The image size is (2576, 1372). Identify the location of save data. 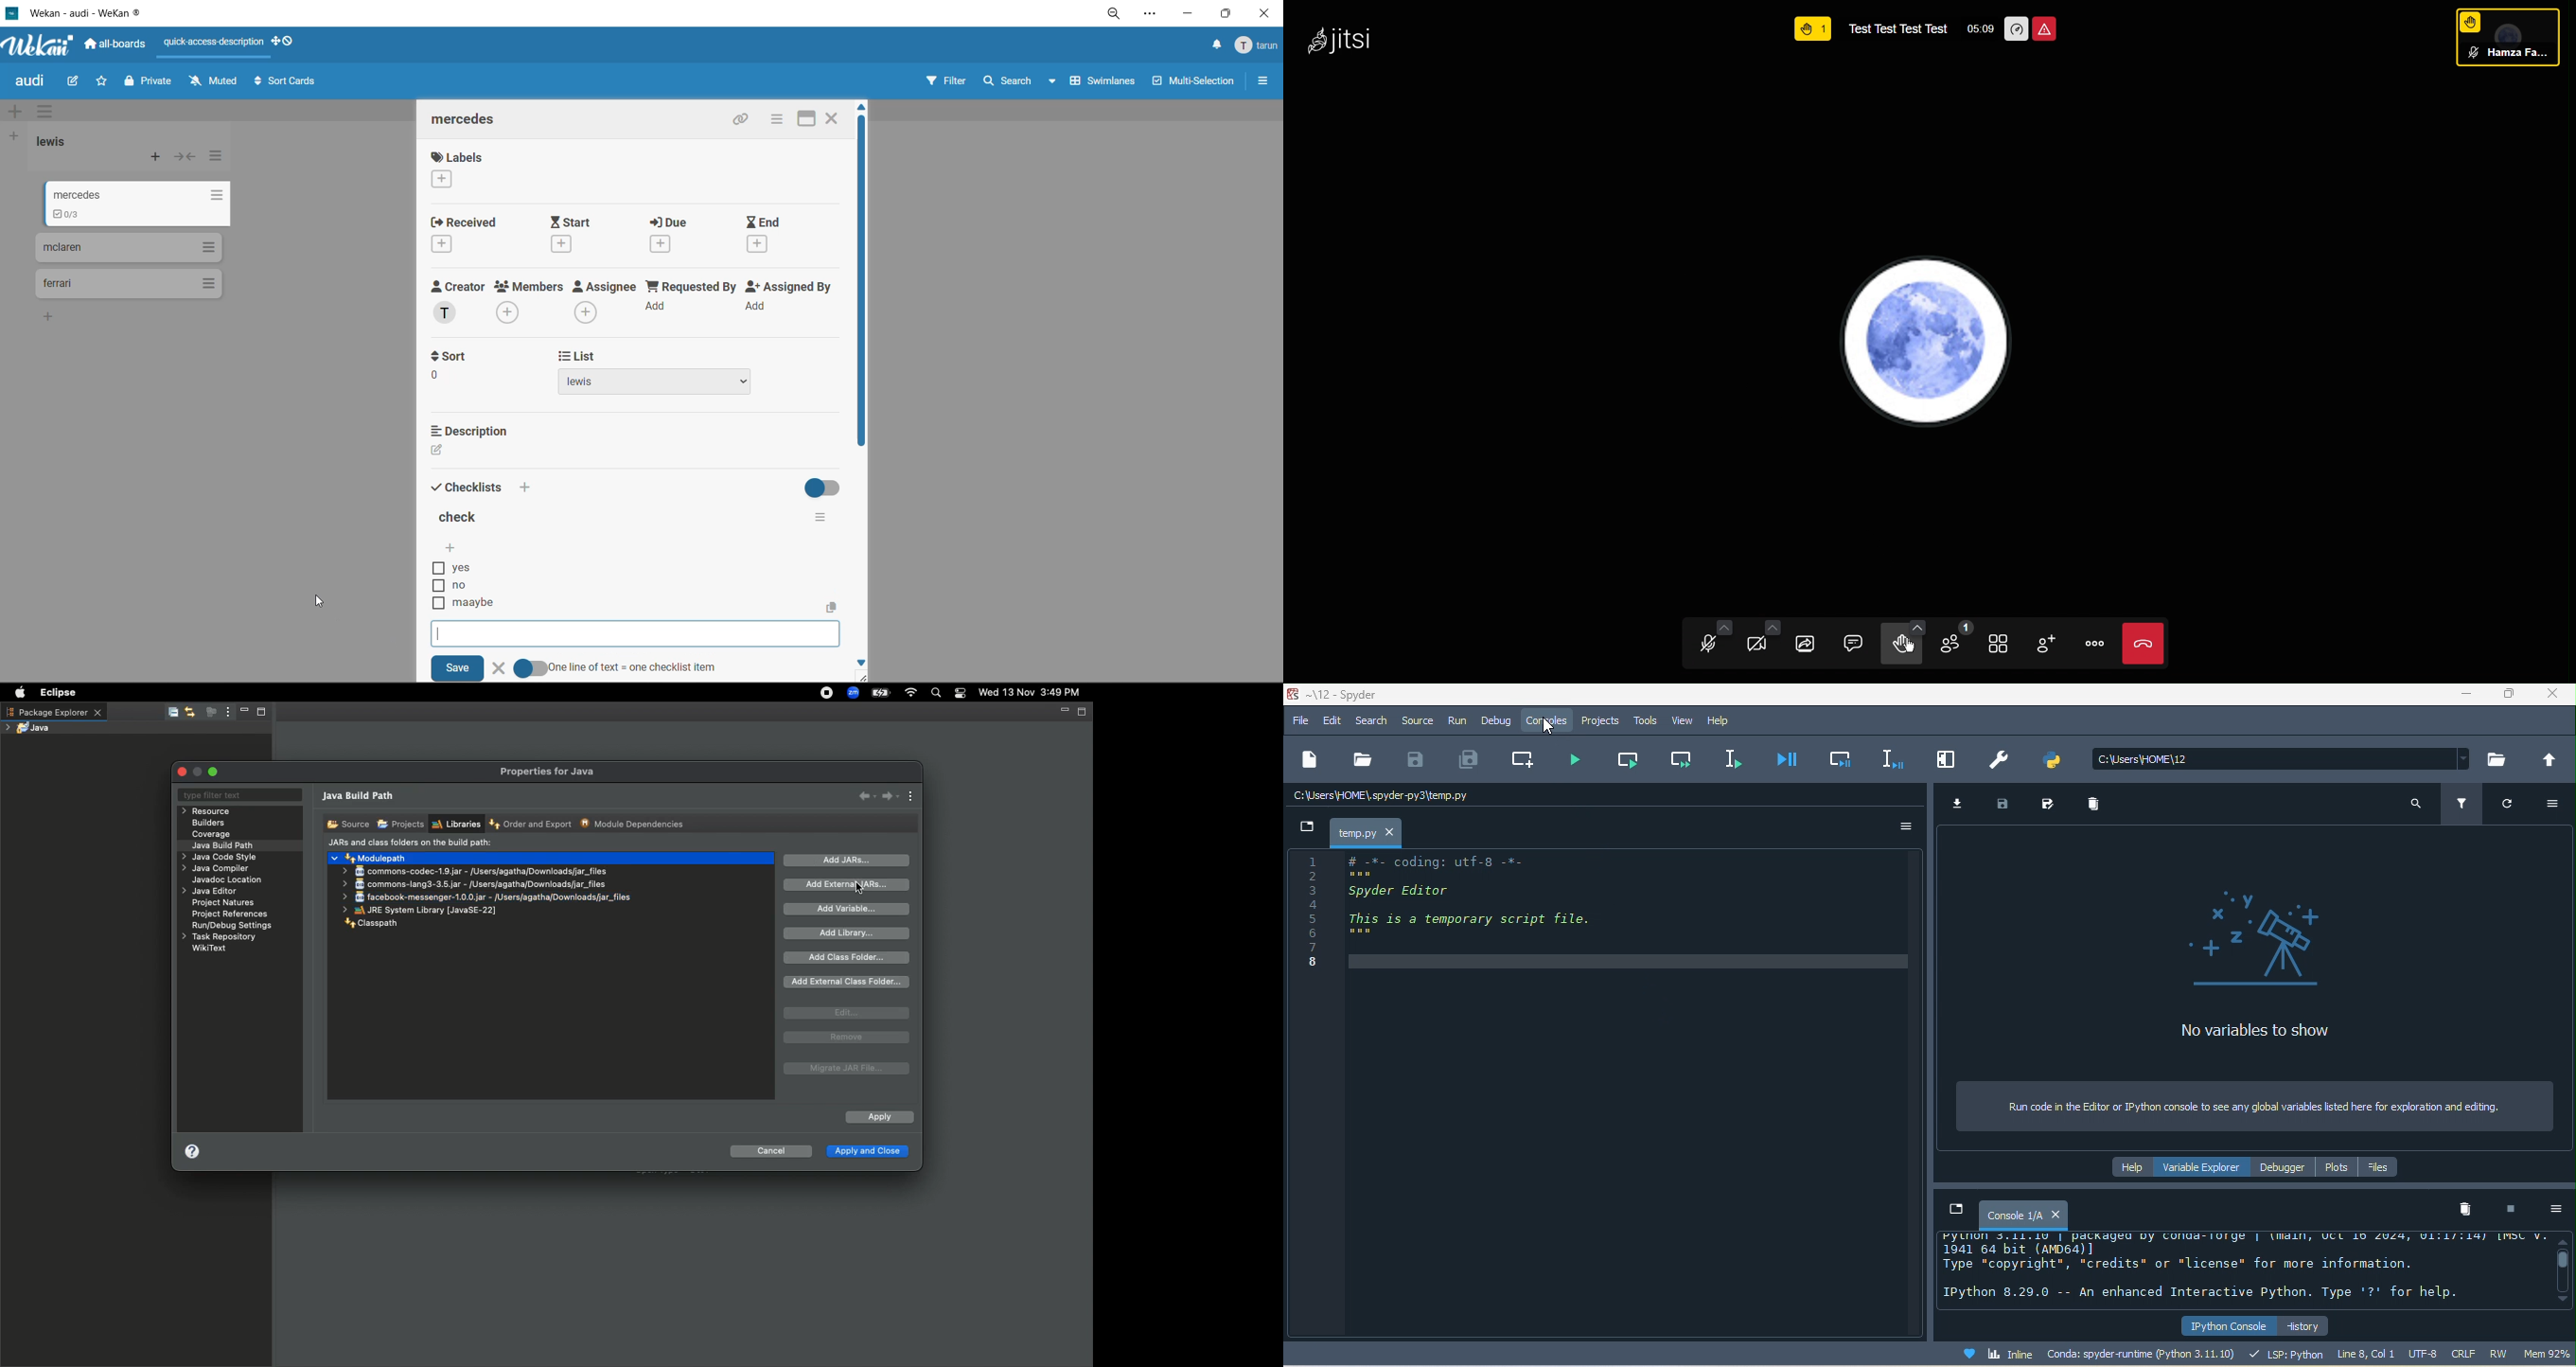
(2008, 806).